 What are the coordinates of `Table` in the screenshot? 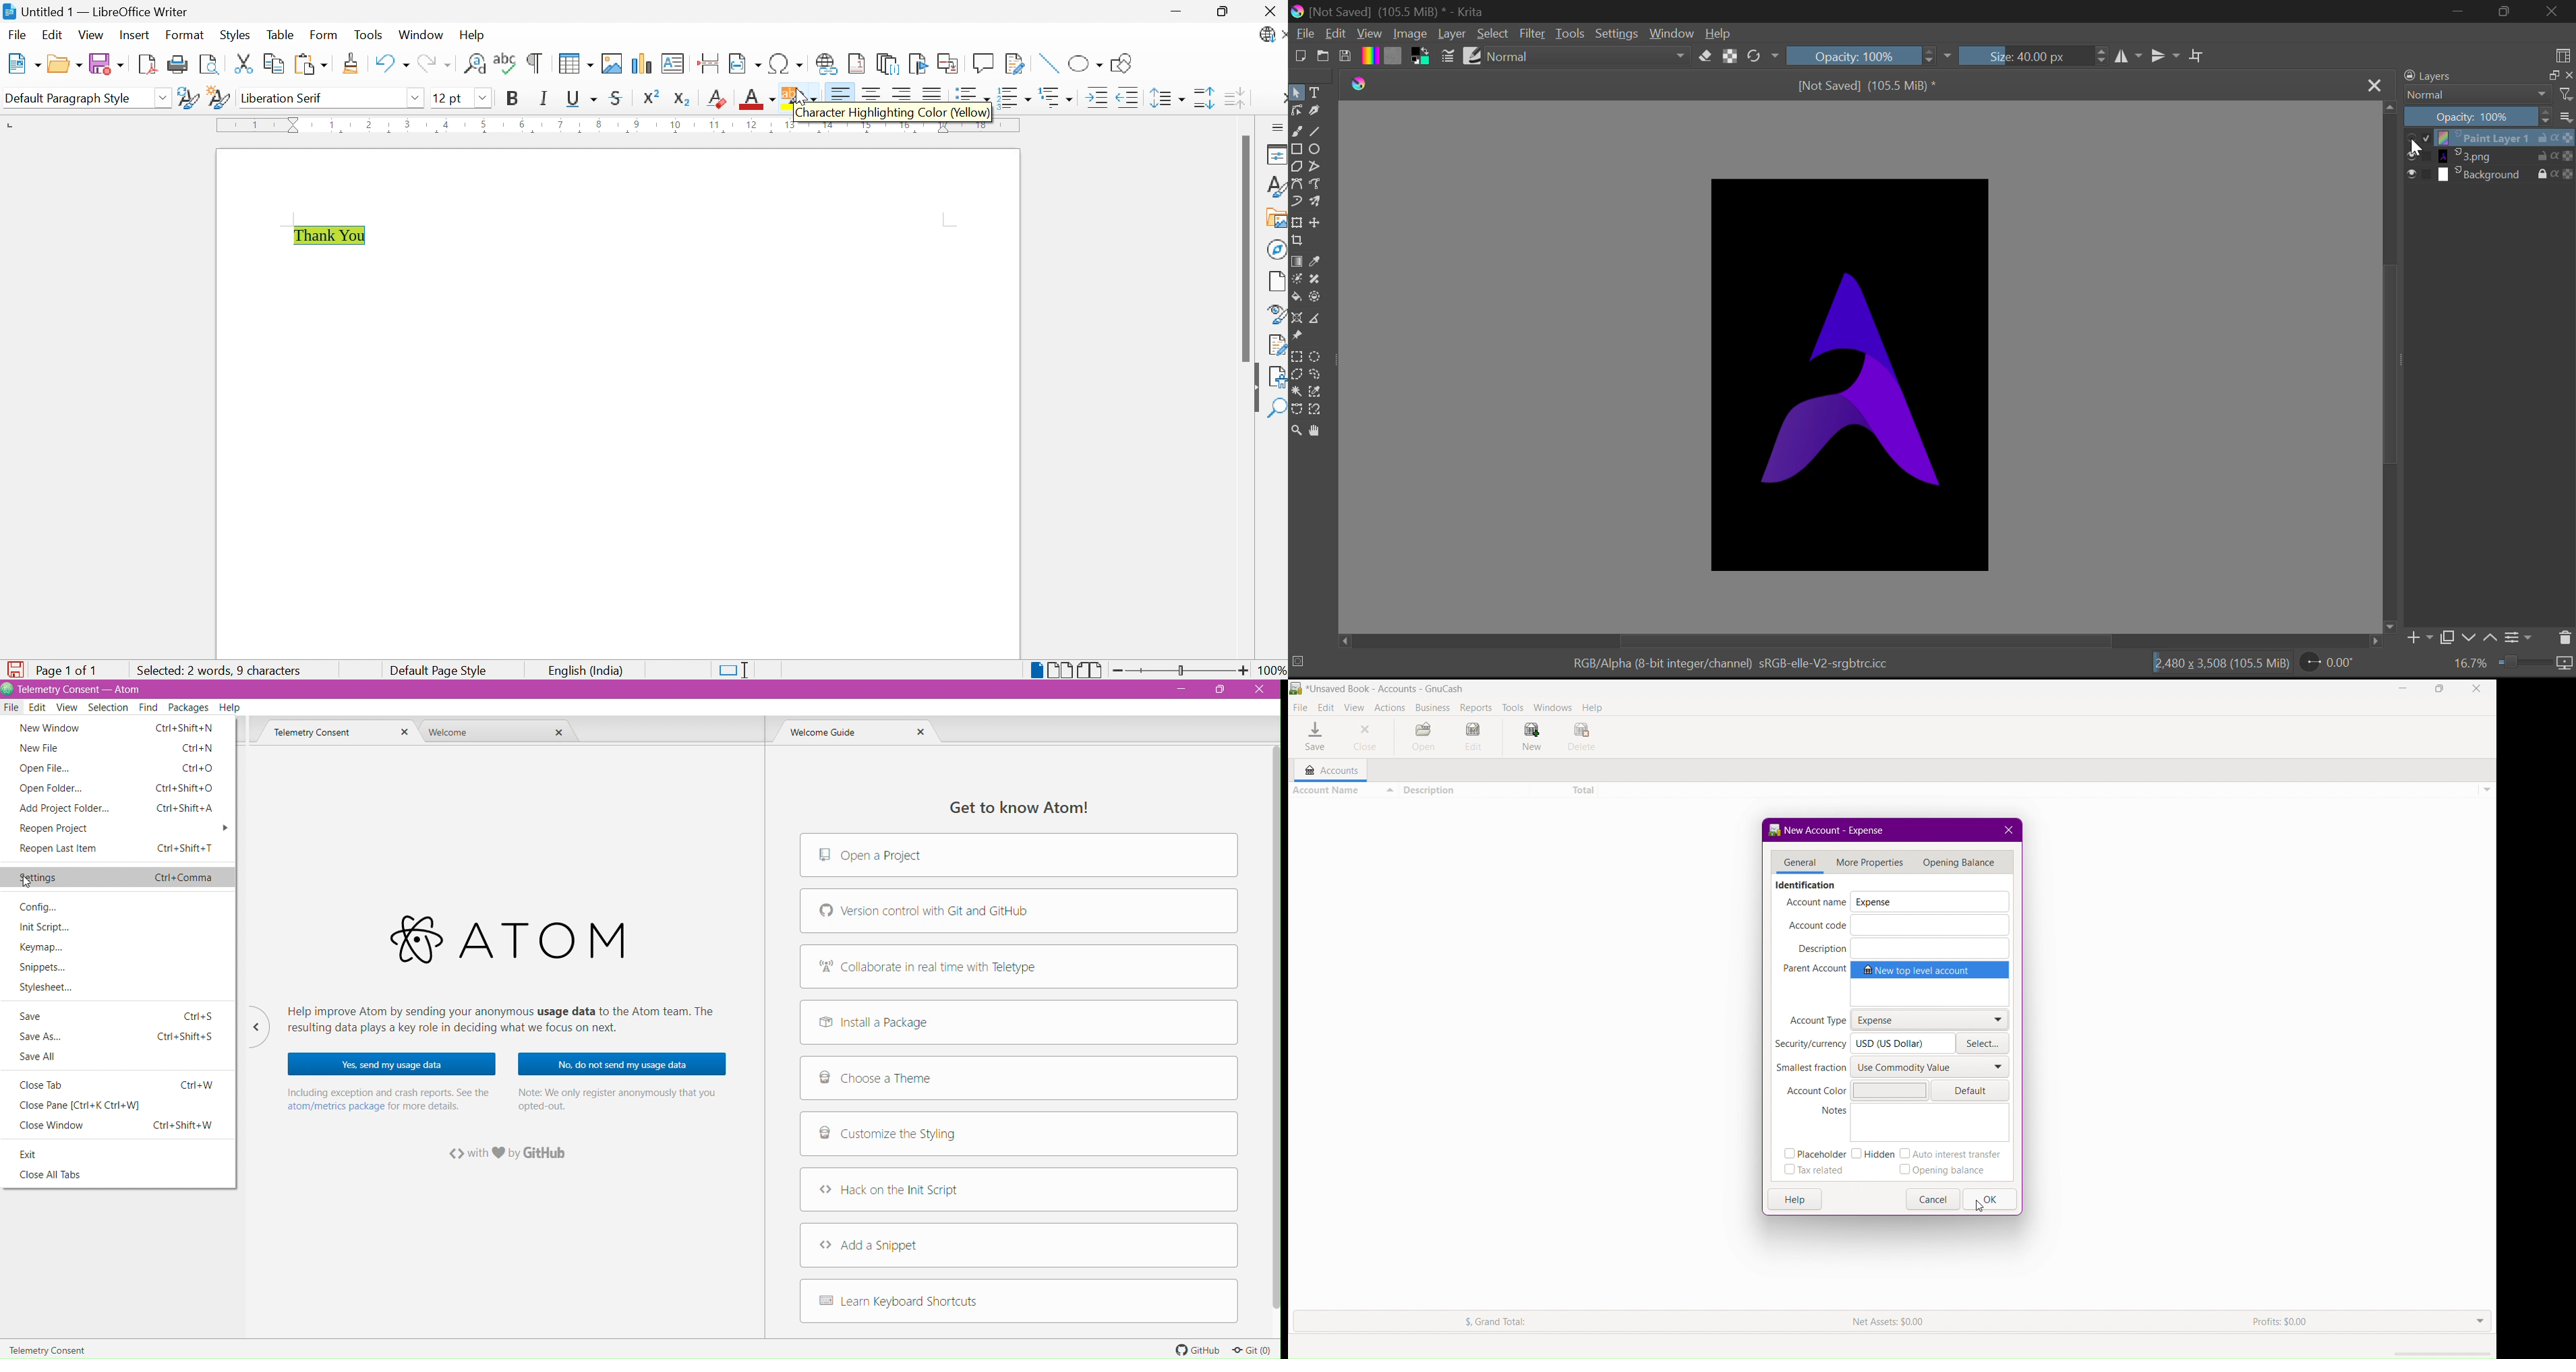 It's located at (283, 35).